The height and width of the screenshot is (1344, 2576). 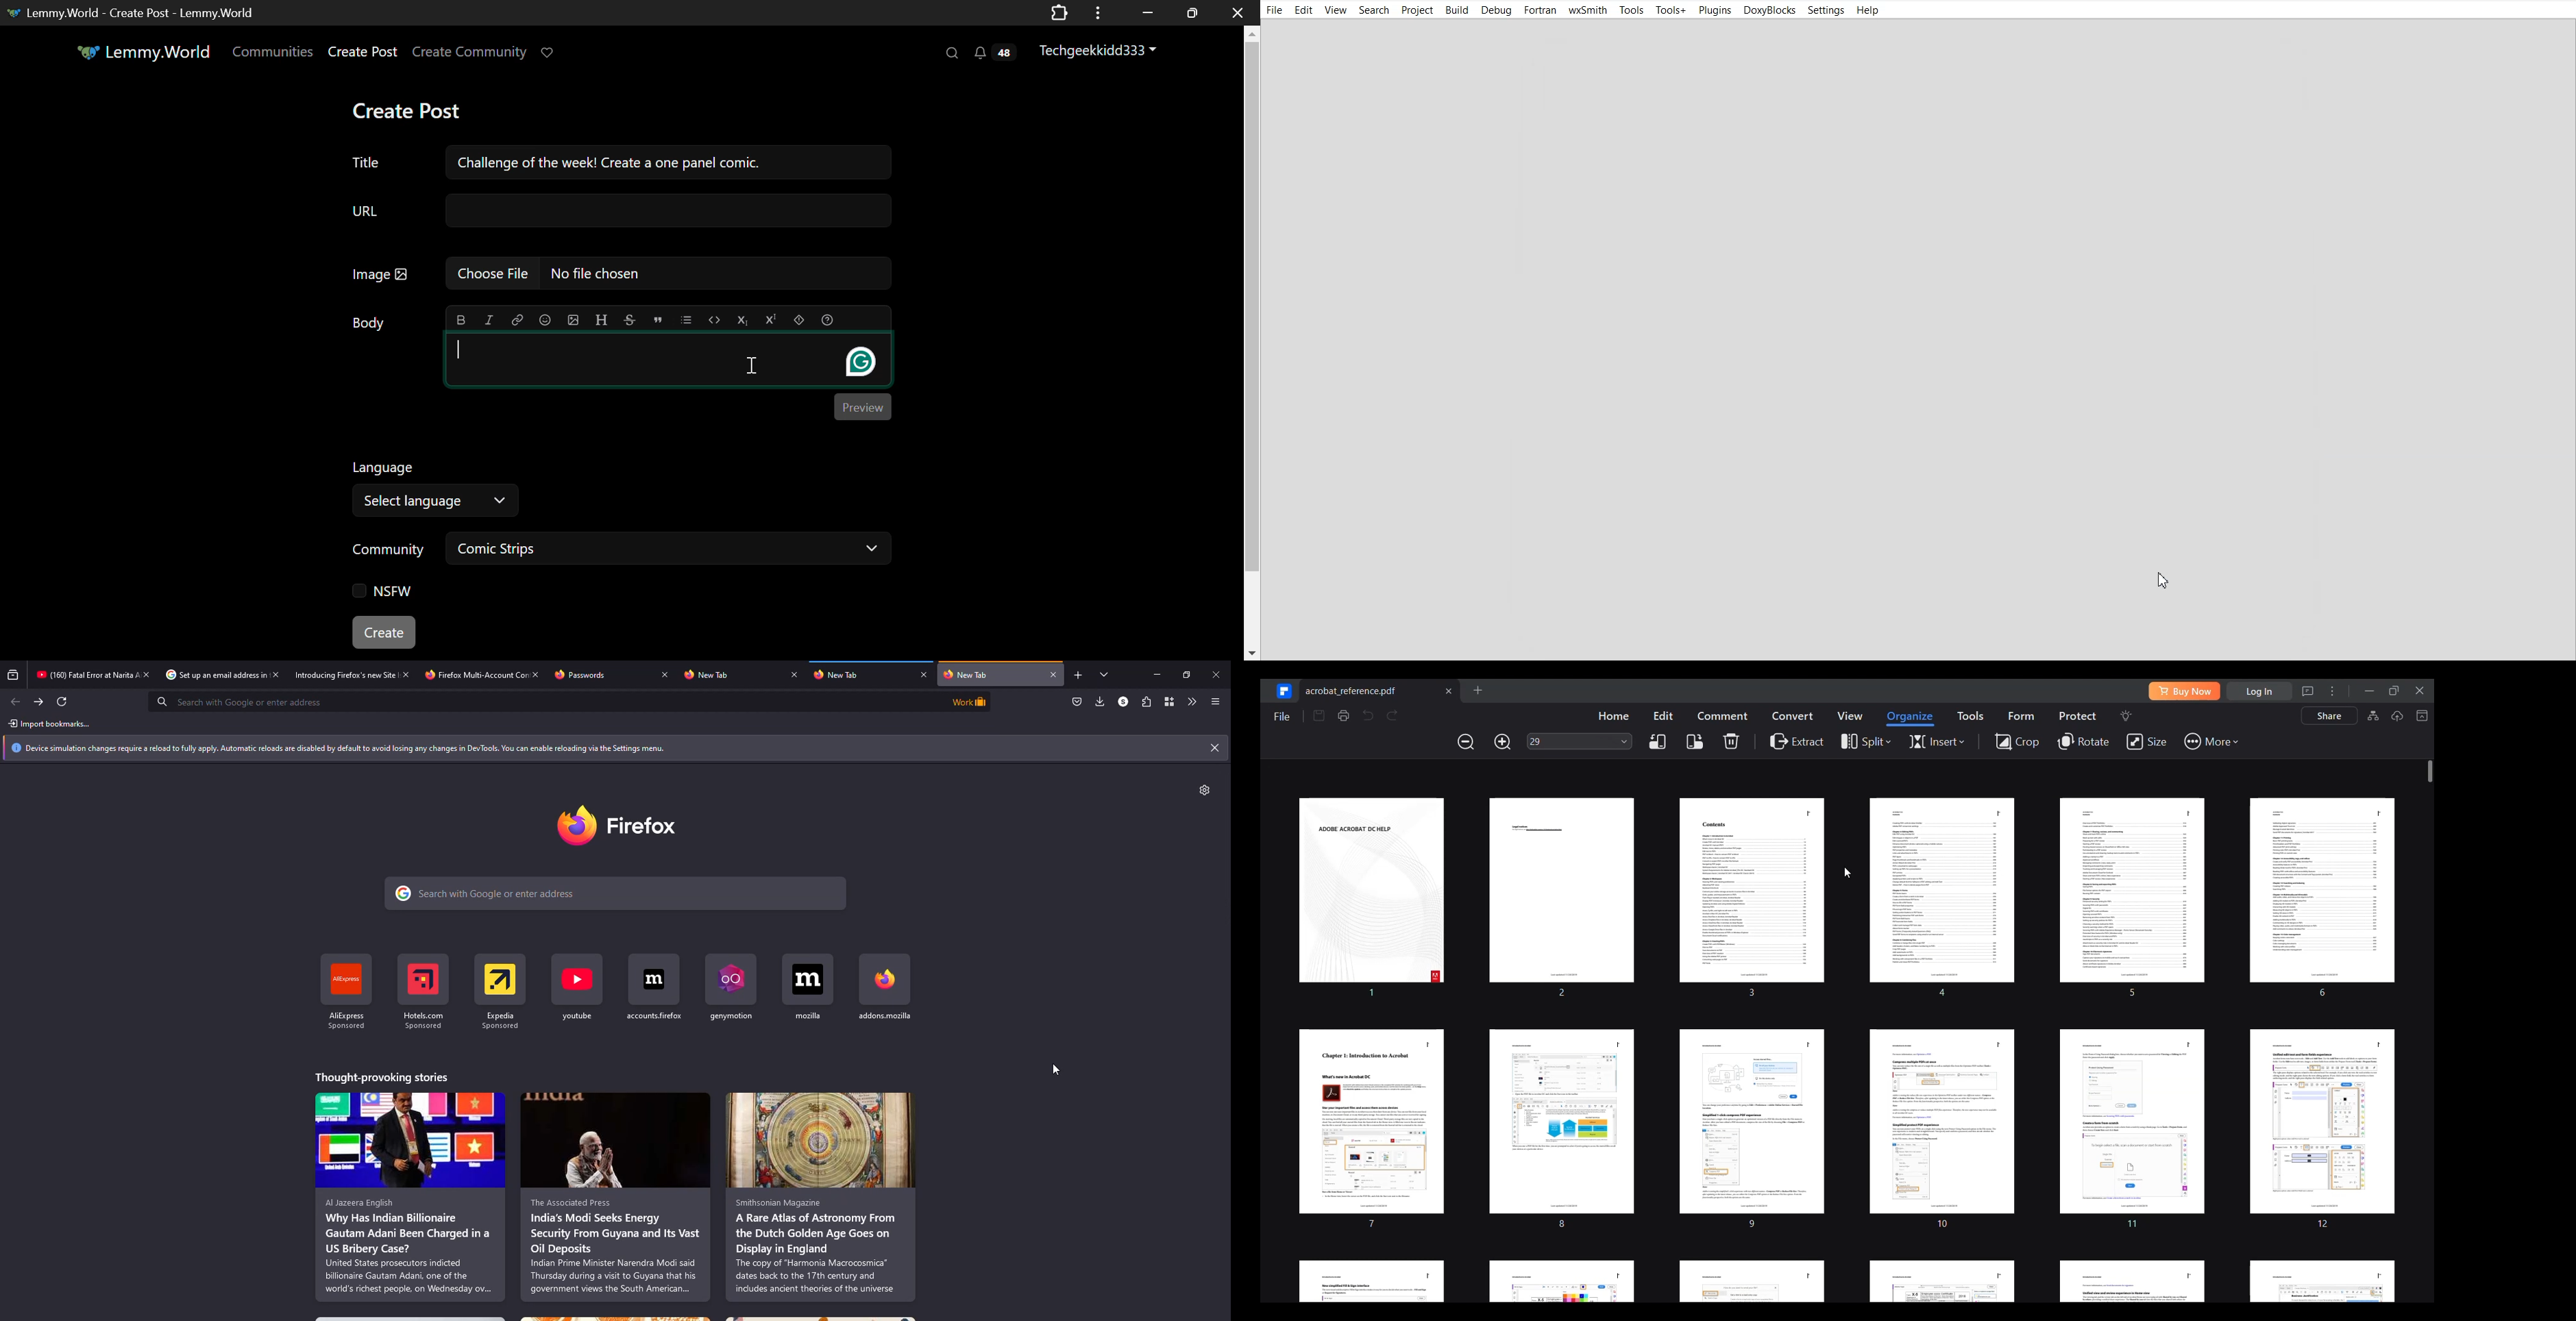 I want to click on search with Google, so click(x=616, y=893).